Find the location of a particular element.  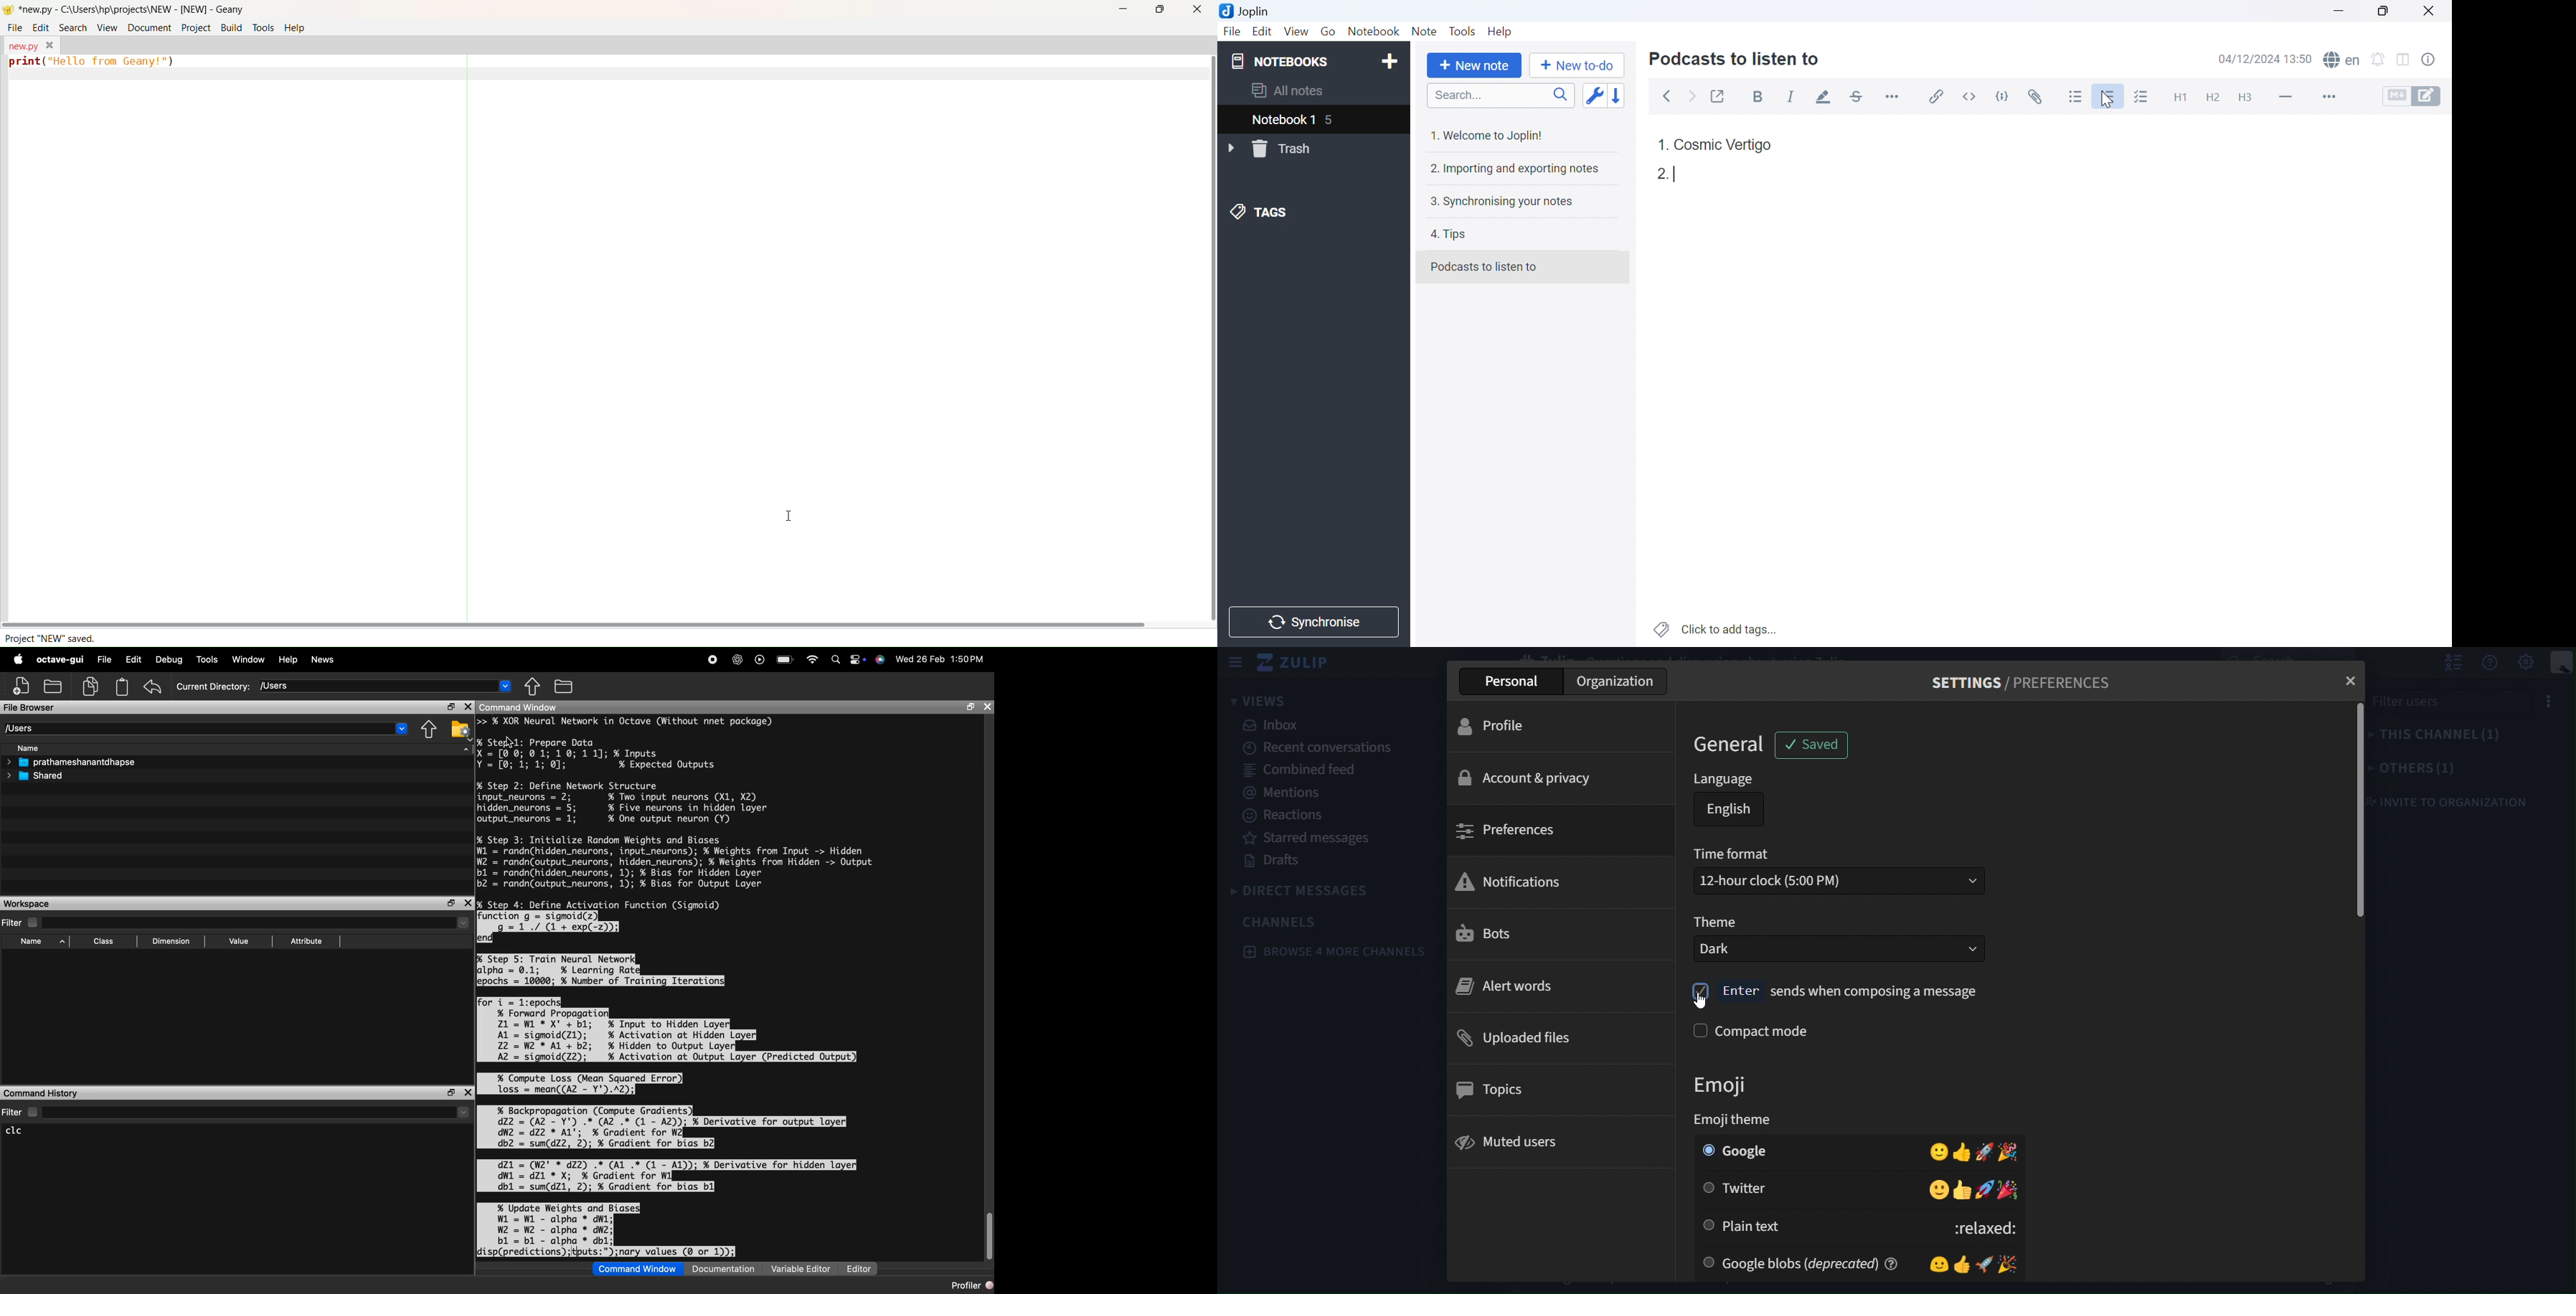

Editor is located at coordinates (860, 1269).